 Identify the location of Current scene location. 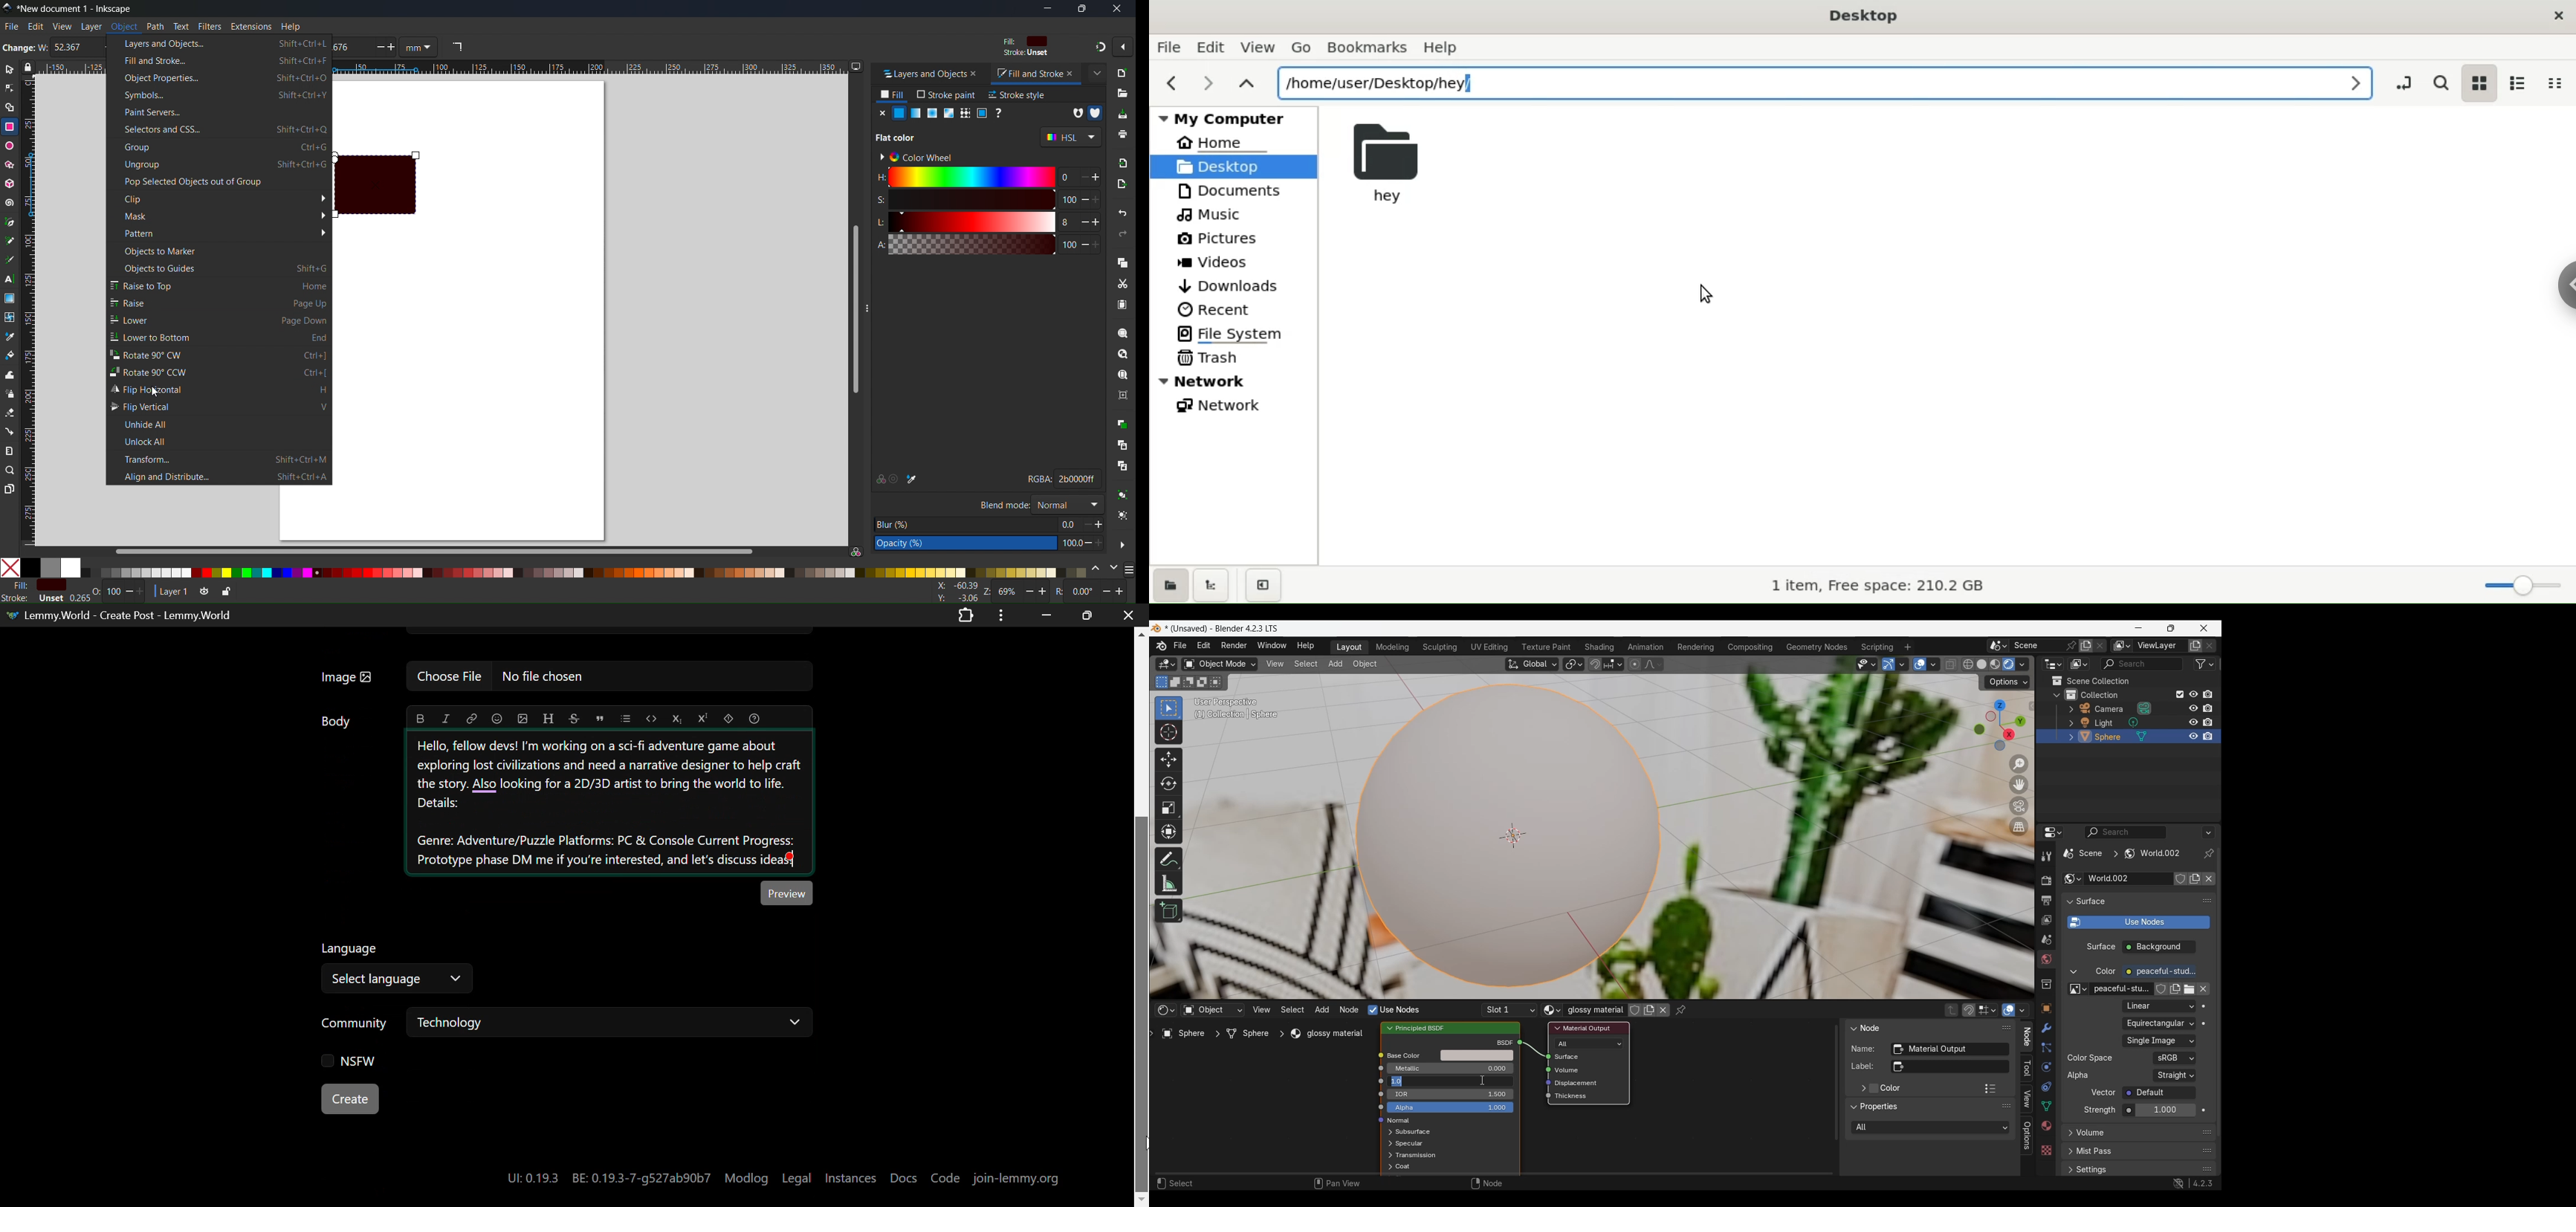
(2123, 853).